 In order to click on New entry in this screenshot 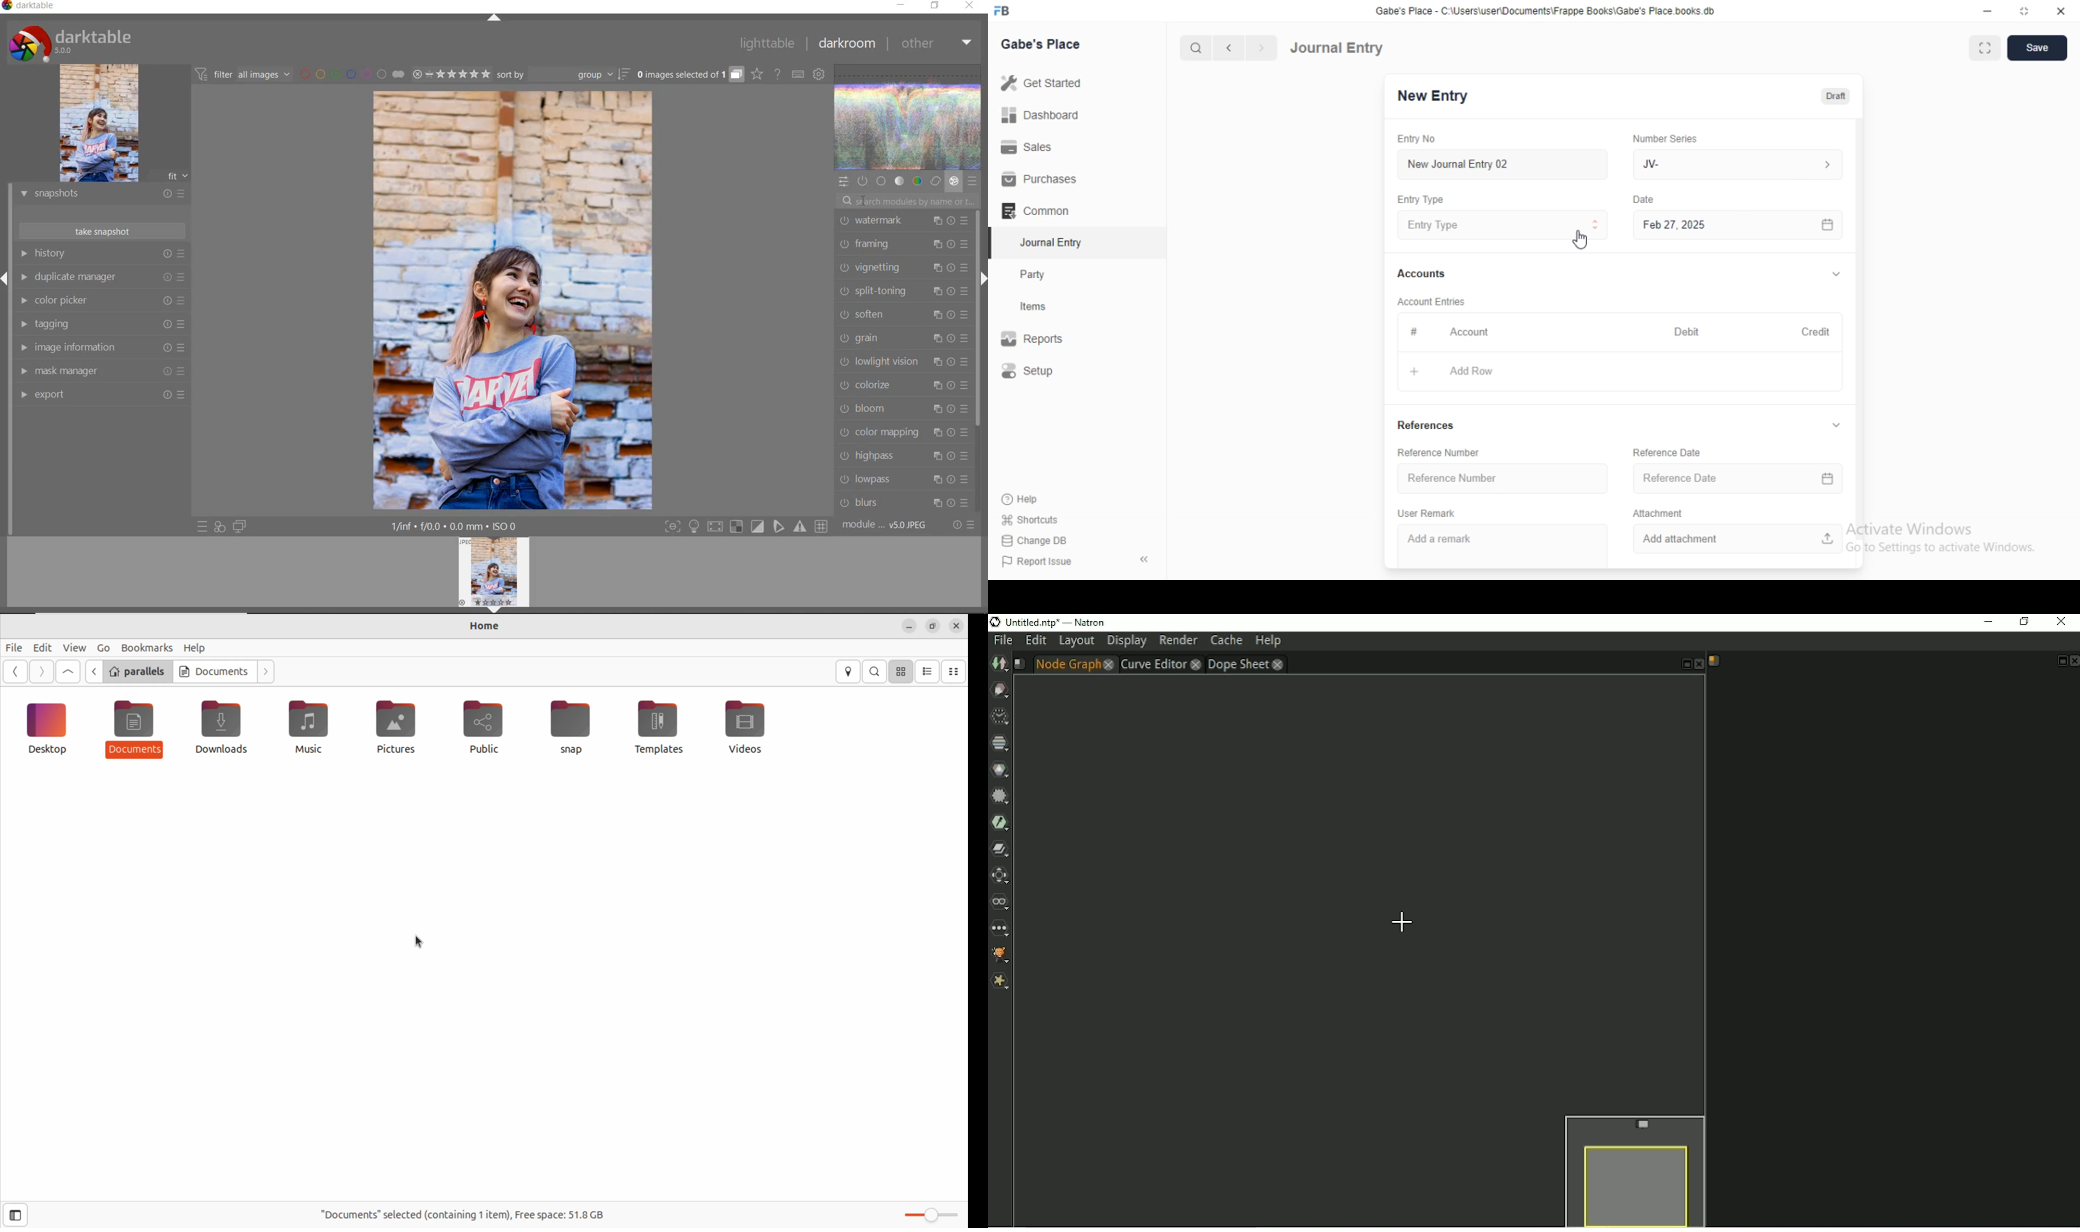, I will do `click(1438, 97)`.